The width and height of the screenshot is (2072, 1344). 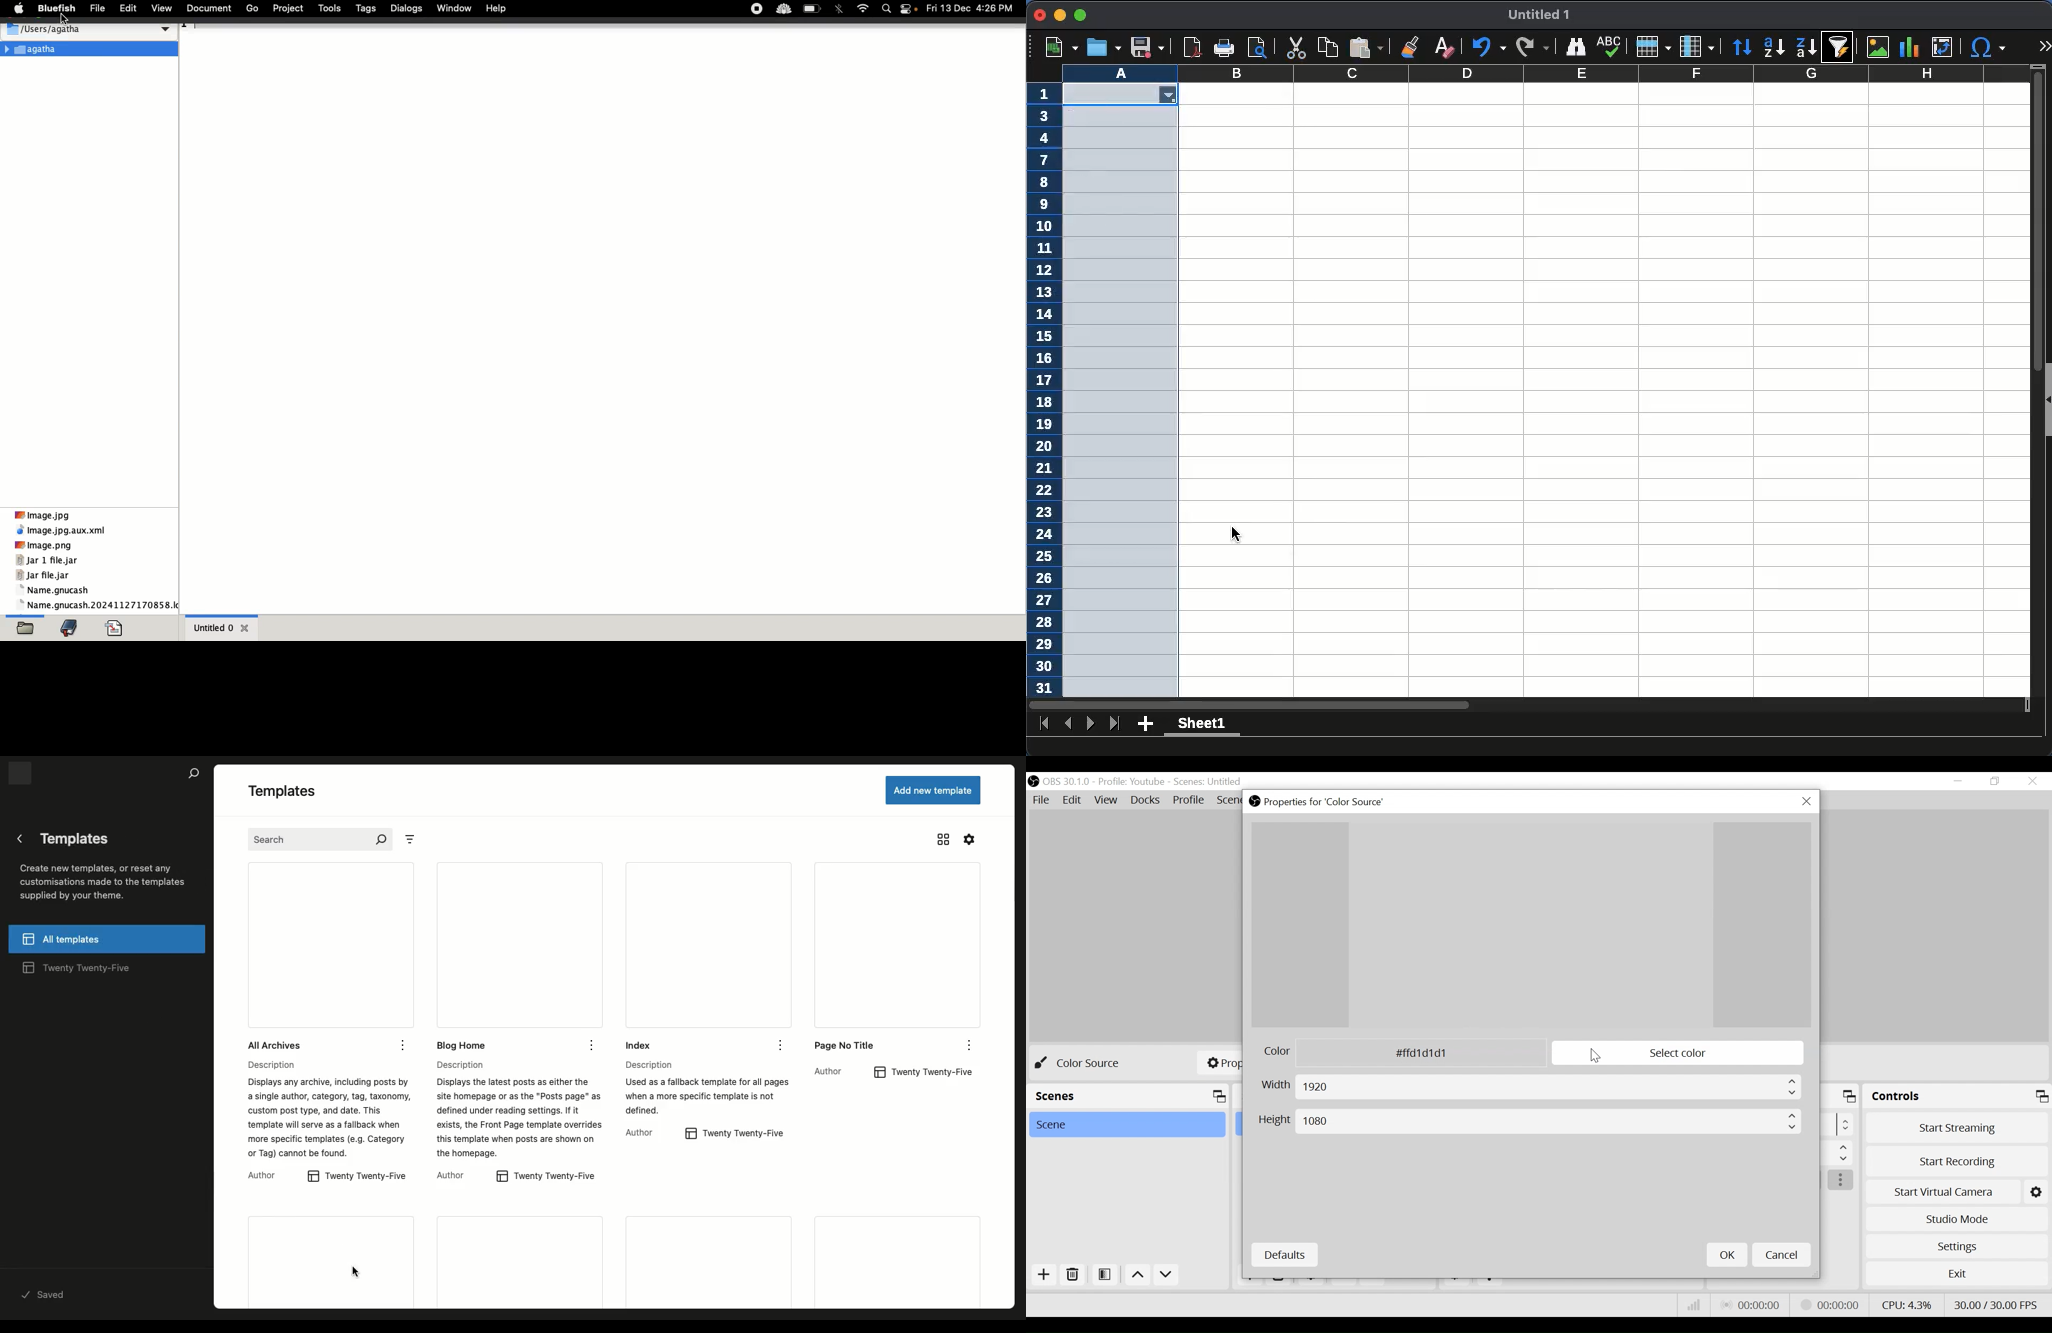 What do you see at coordinates (1257, 47) in the screenshot?
I see `print preview` at bounding box center [1257, 47].